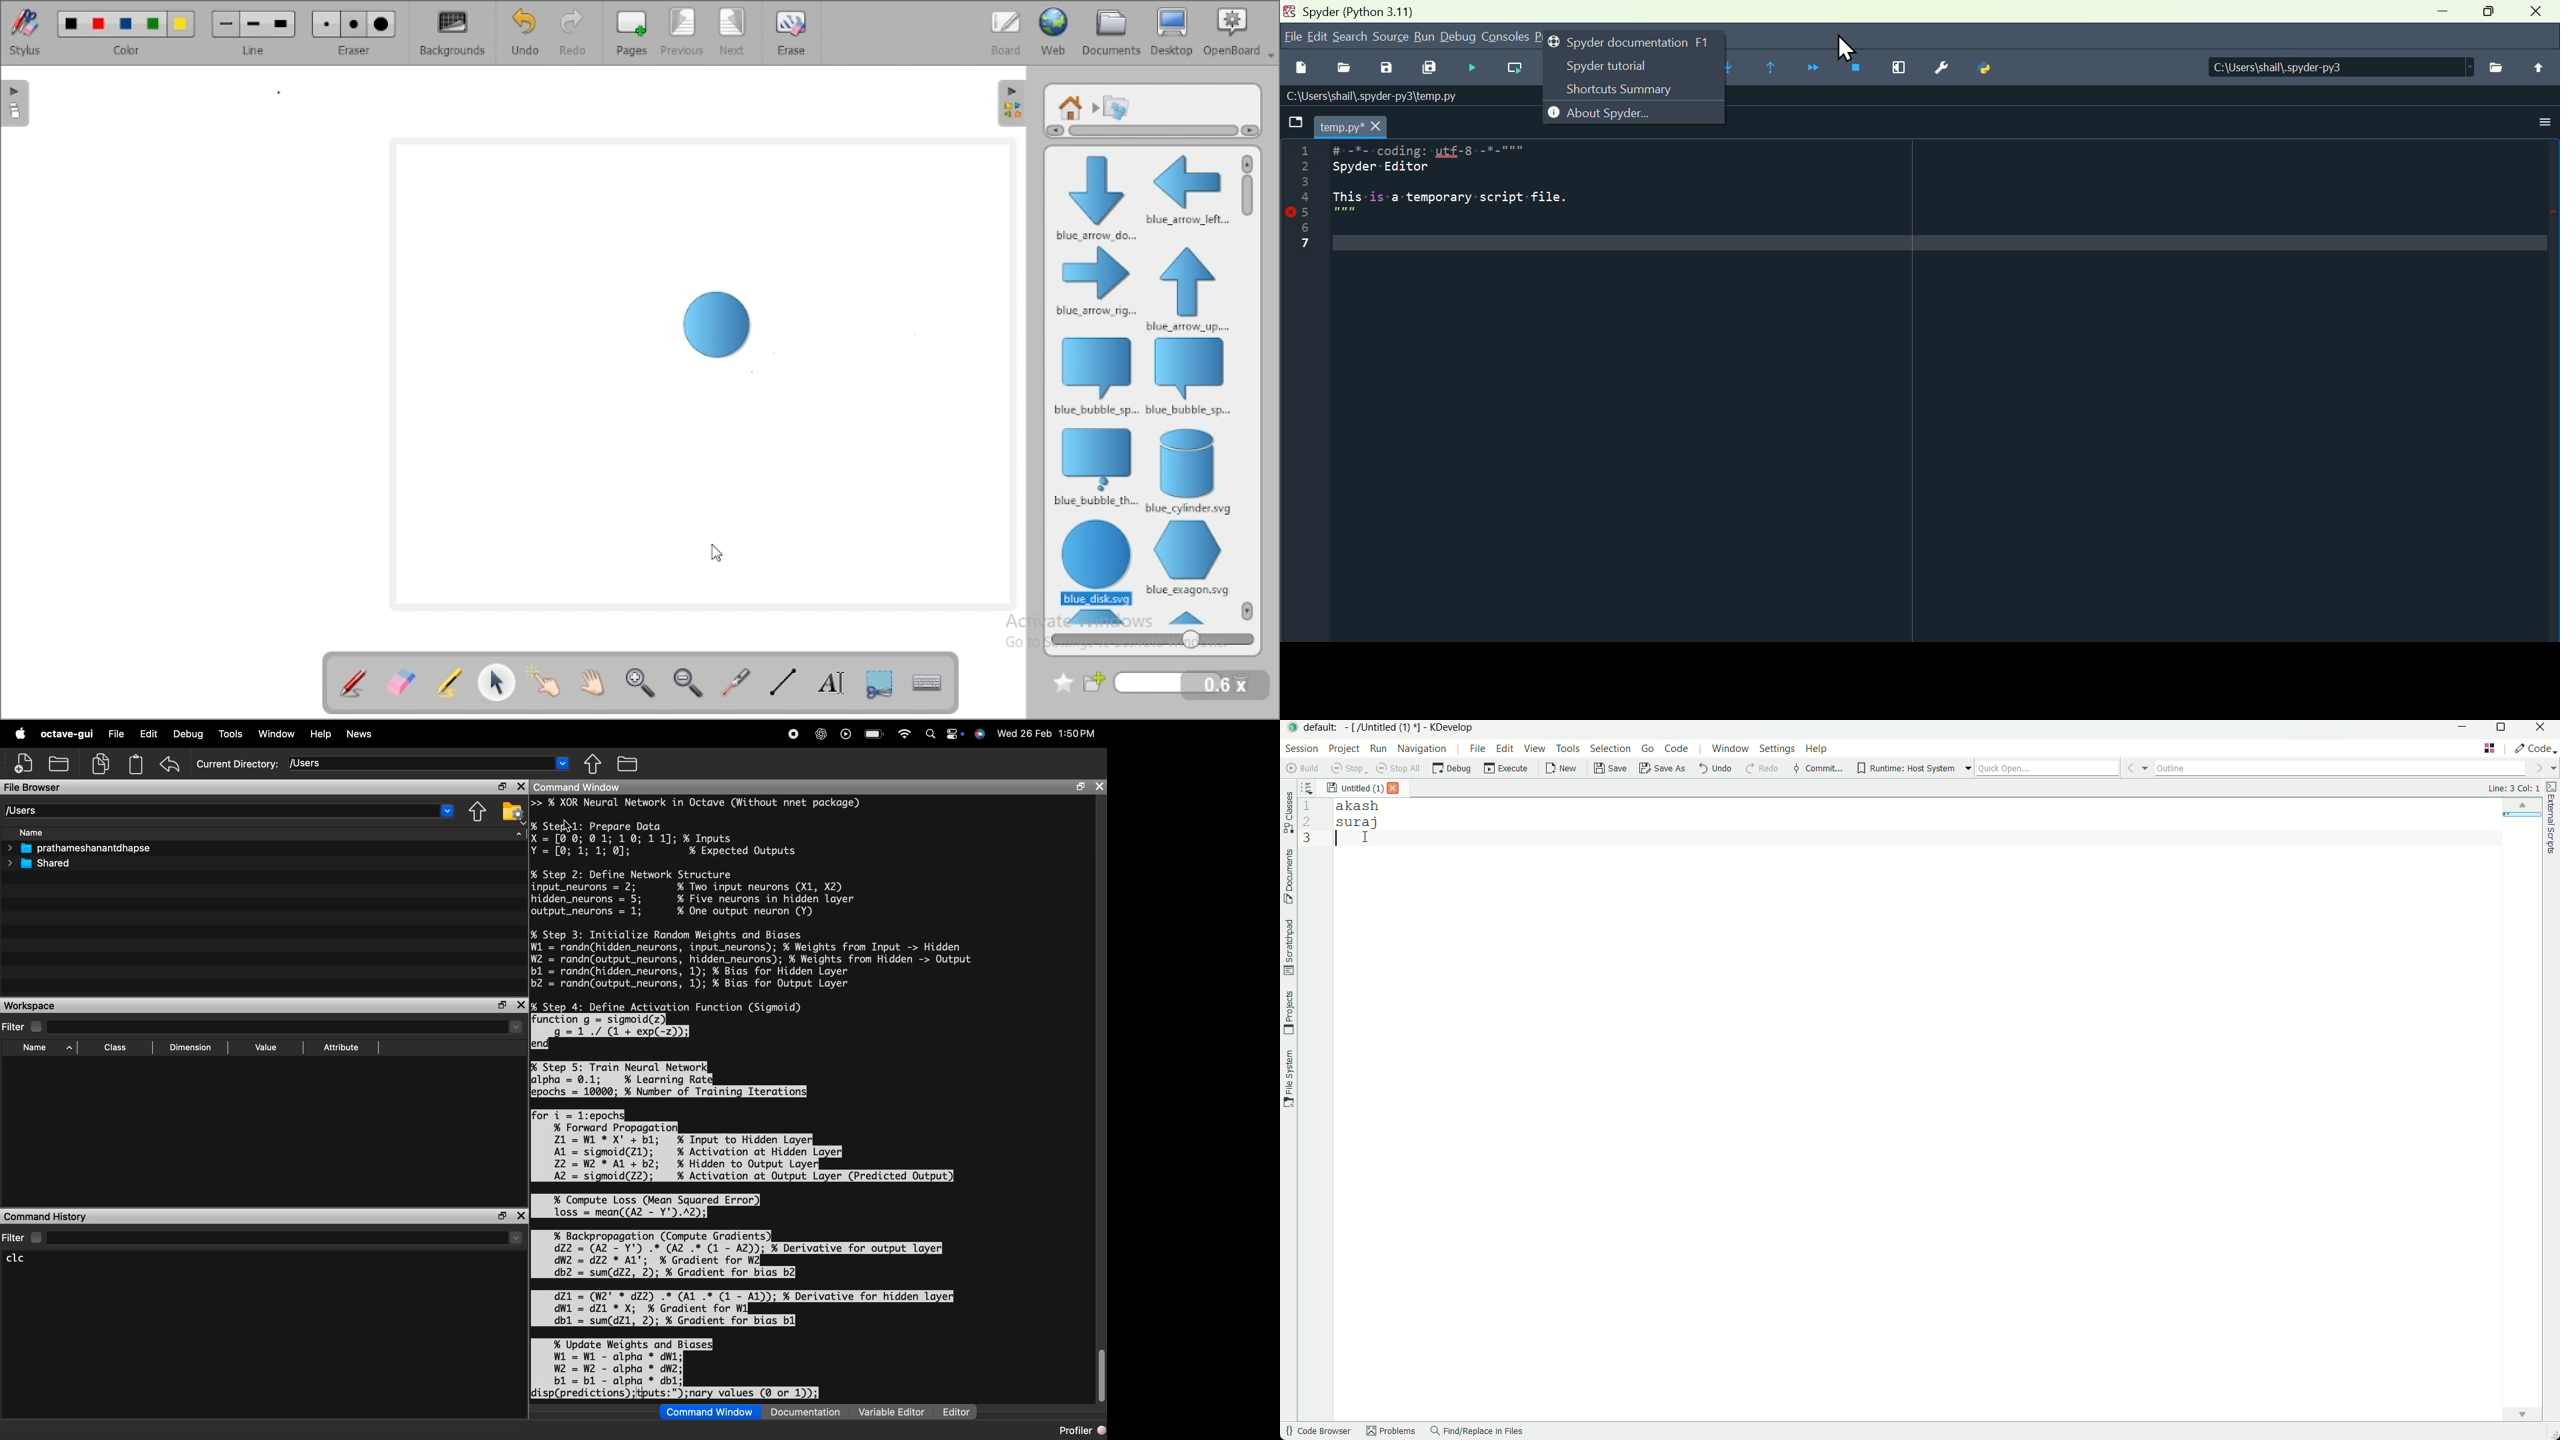 This screenshot has width=2576, height=1456. I want to click on Consoles, so click(1507, 37).